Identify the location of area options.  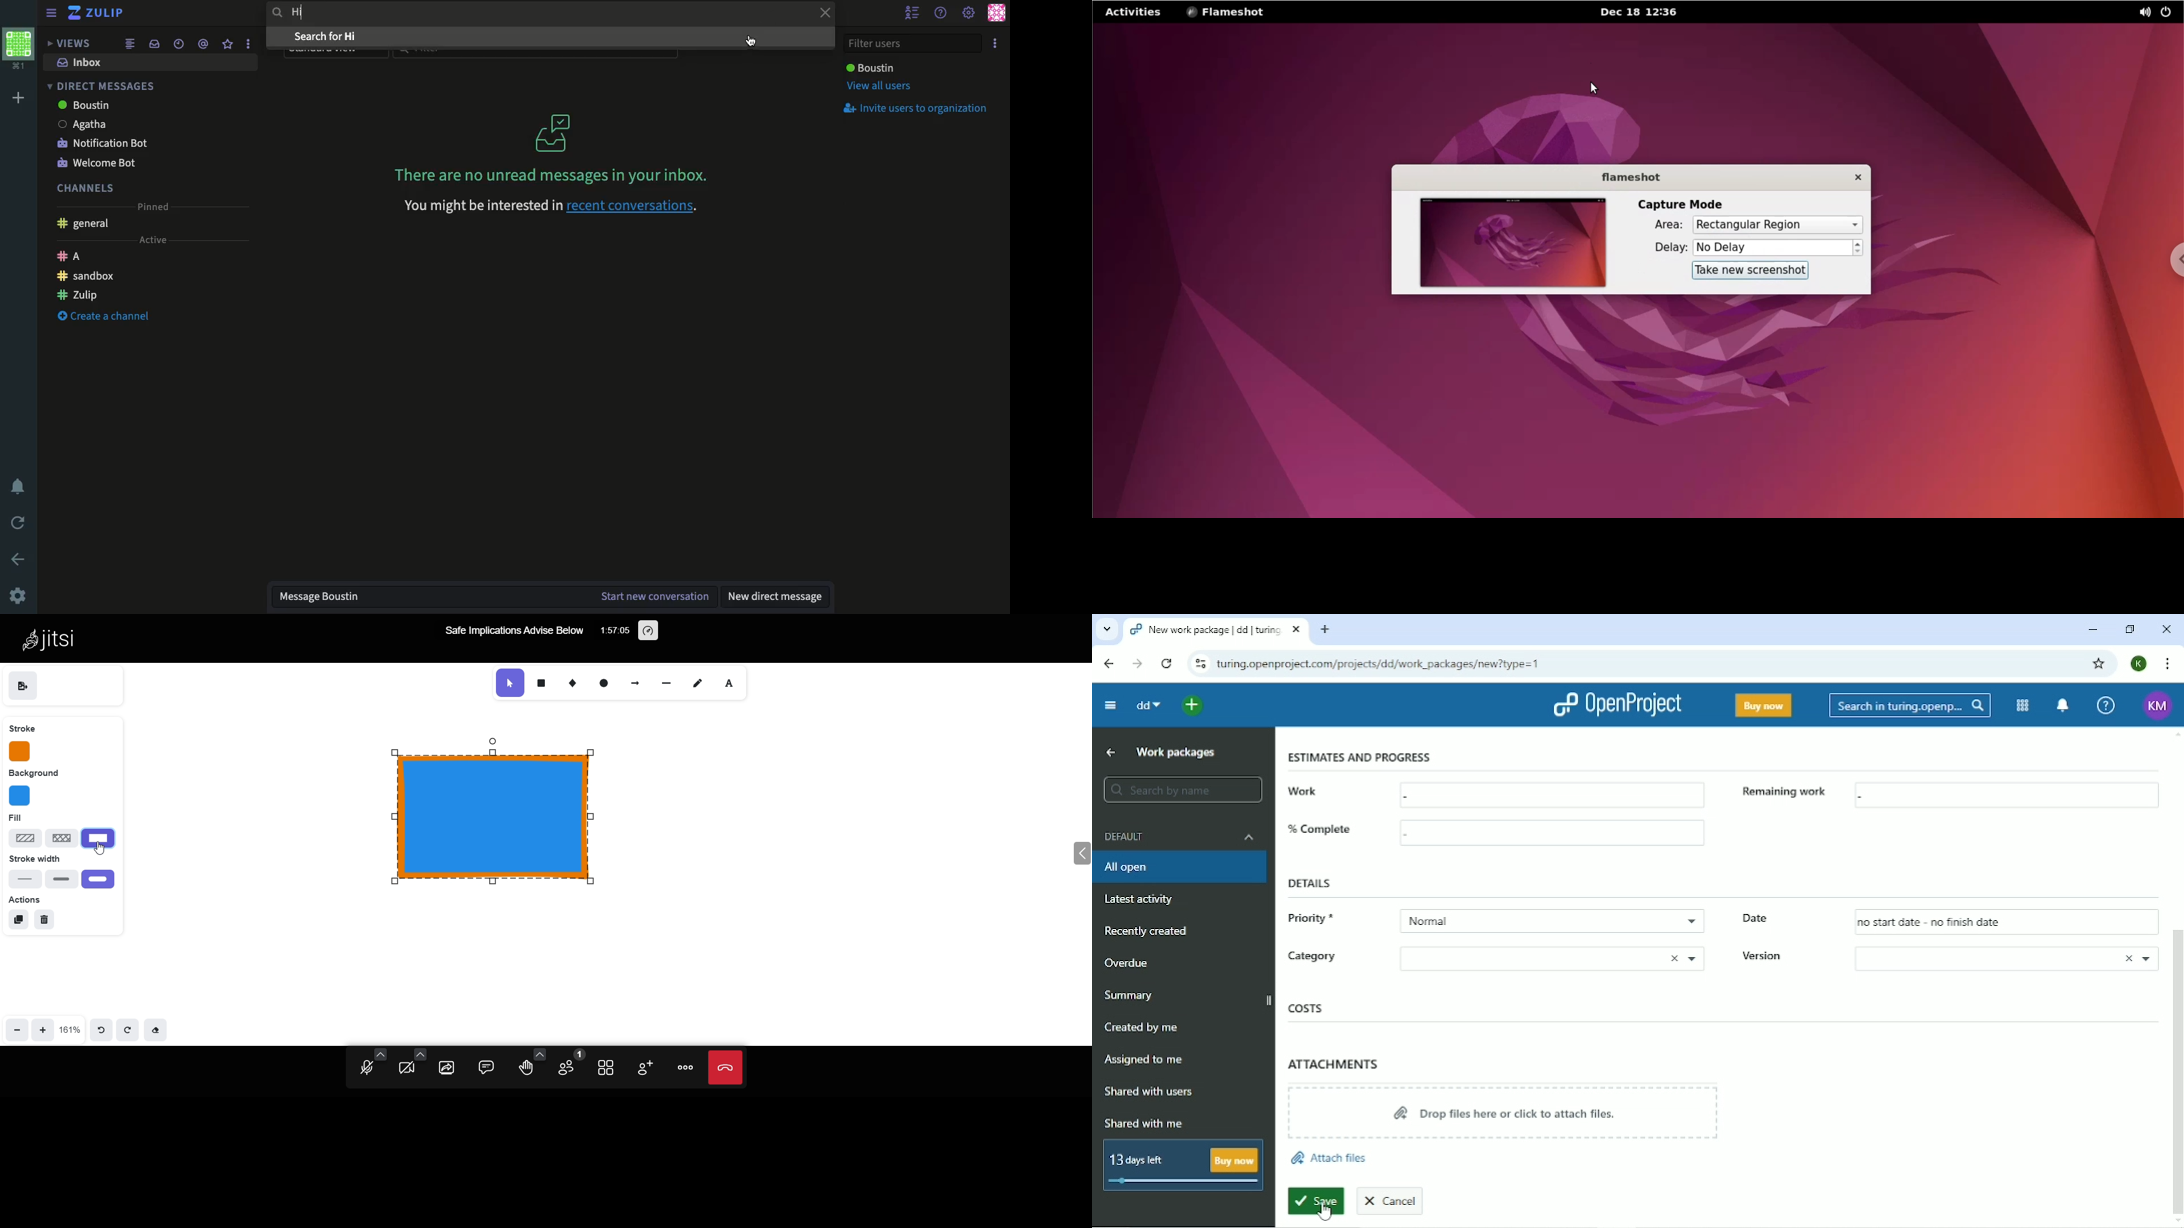
(1777, 225).